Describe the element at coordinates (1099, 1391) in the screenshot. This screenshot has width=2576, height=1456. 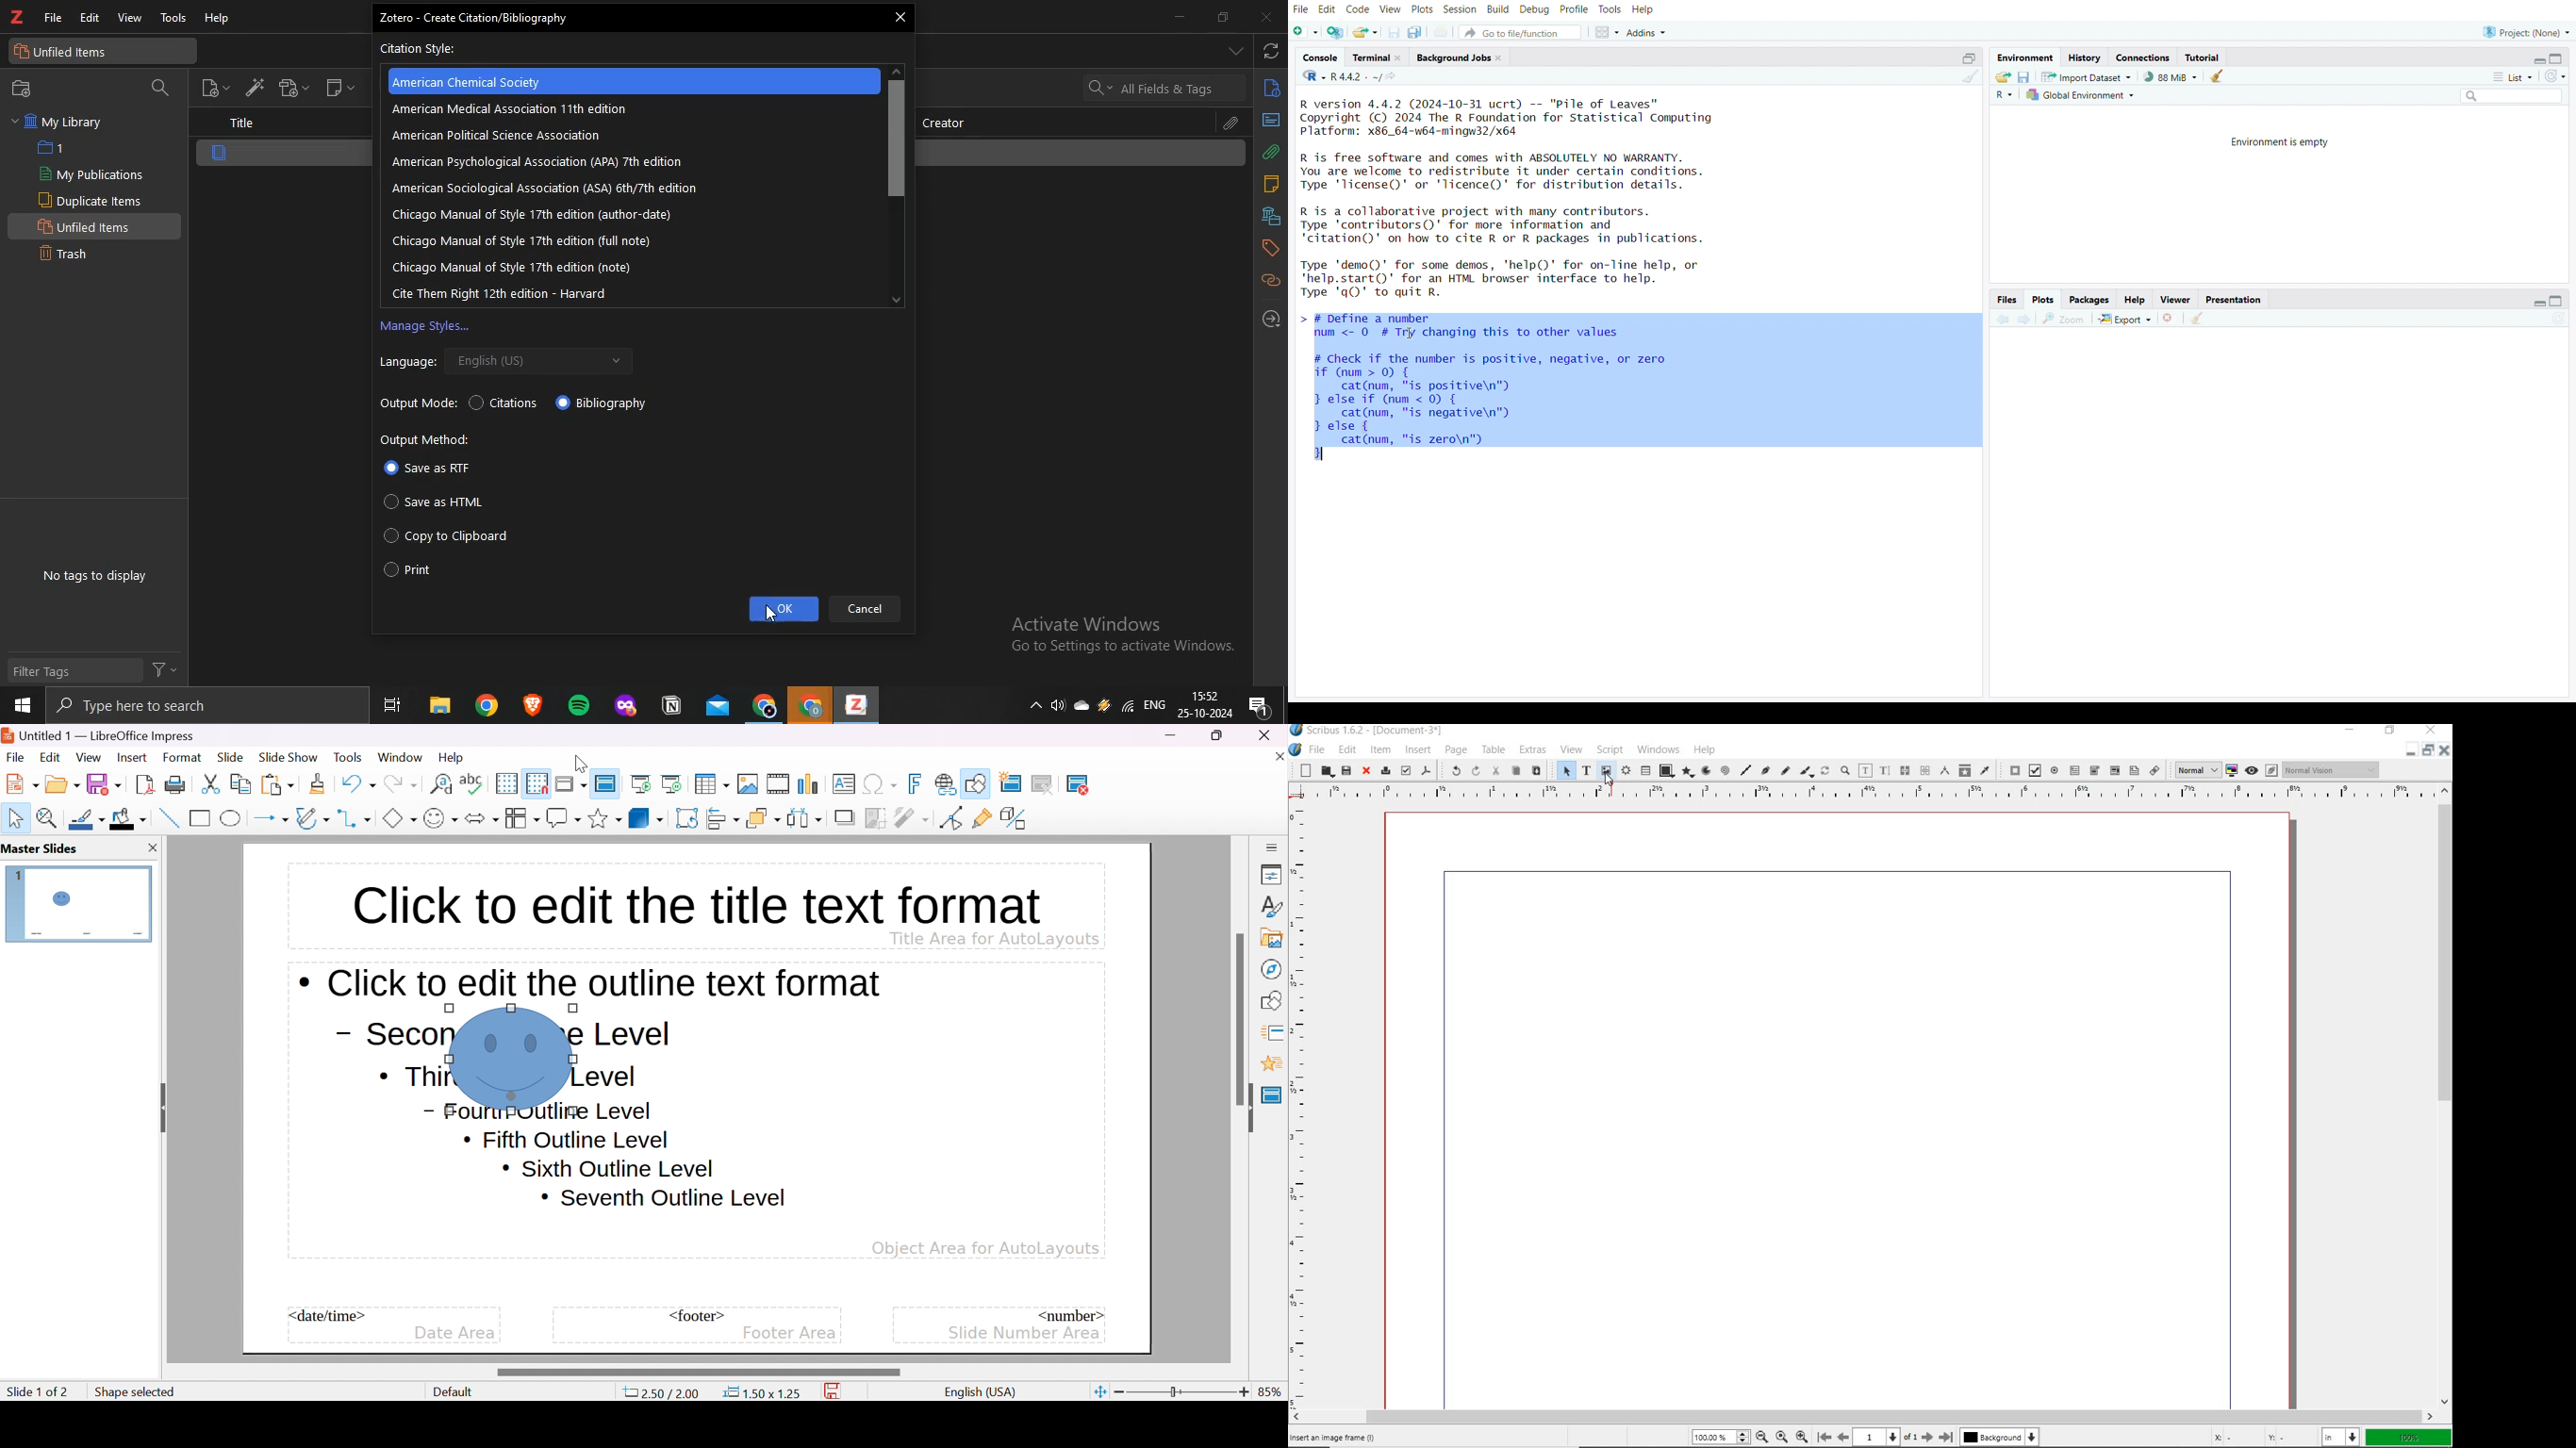
I see `fit slide to current window` at that location.